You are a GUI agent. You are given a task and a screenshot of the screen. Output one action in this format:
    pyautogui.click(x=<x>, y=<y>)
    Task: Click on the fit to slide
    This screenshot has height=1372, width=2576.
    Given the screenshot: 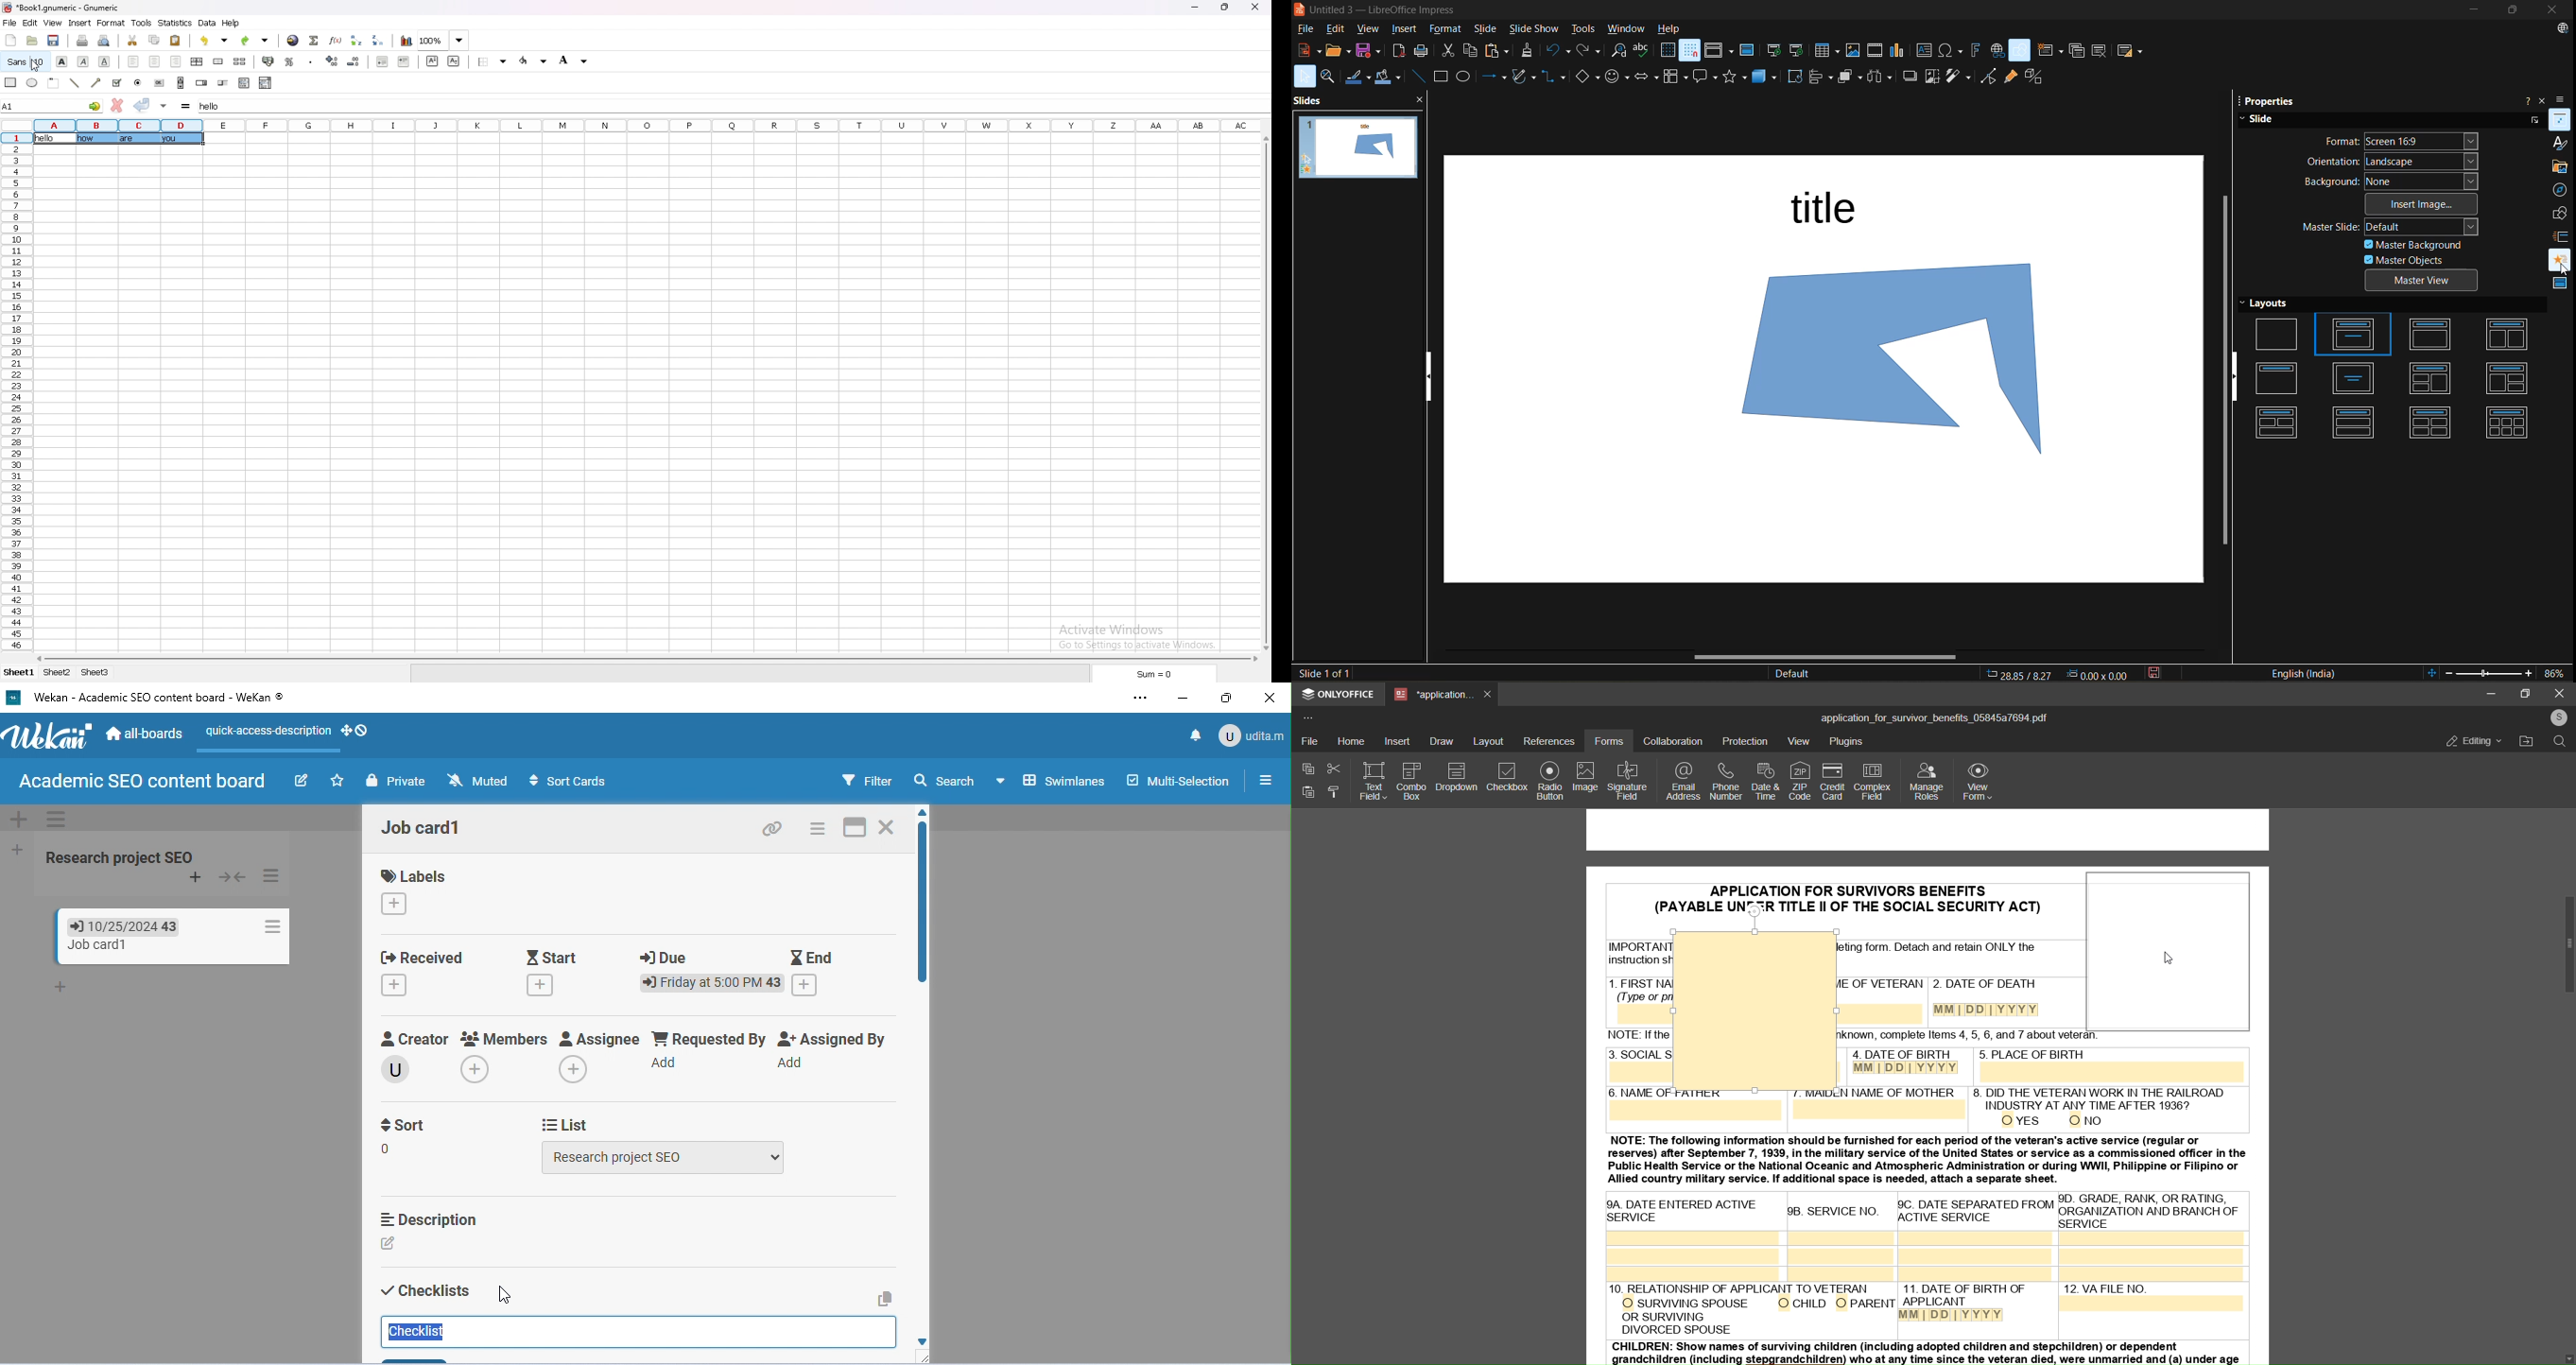 What is the action you would take?
    pyautogui.click(x=2429, y=671)
    